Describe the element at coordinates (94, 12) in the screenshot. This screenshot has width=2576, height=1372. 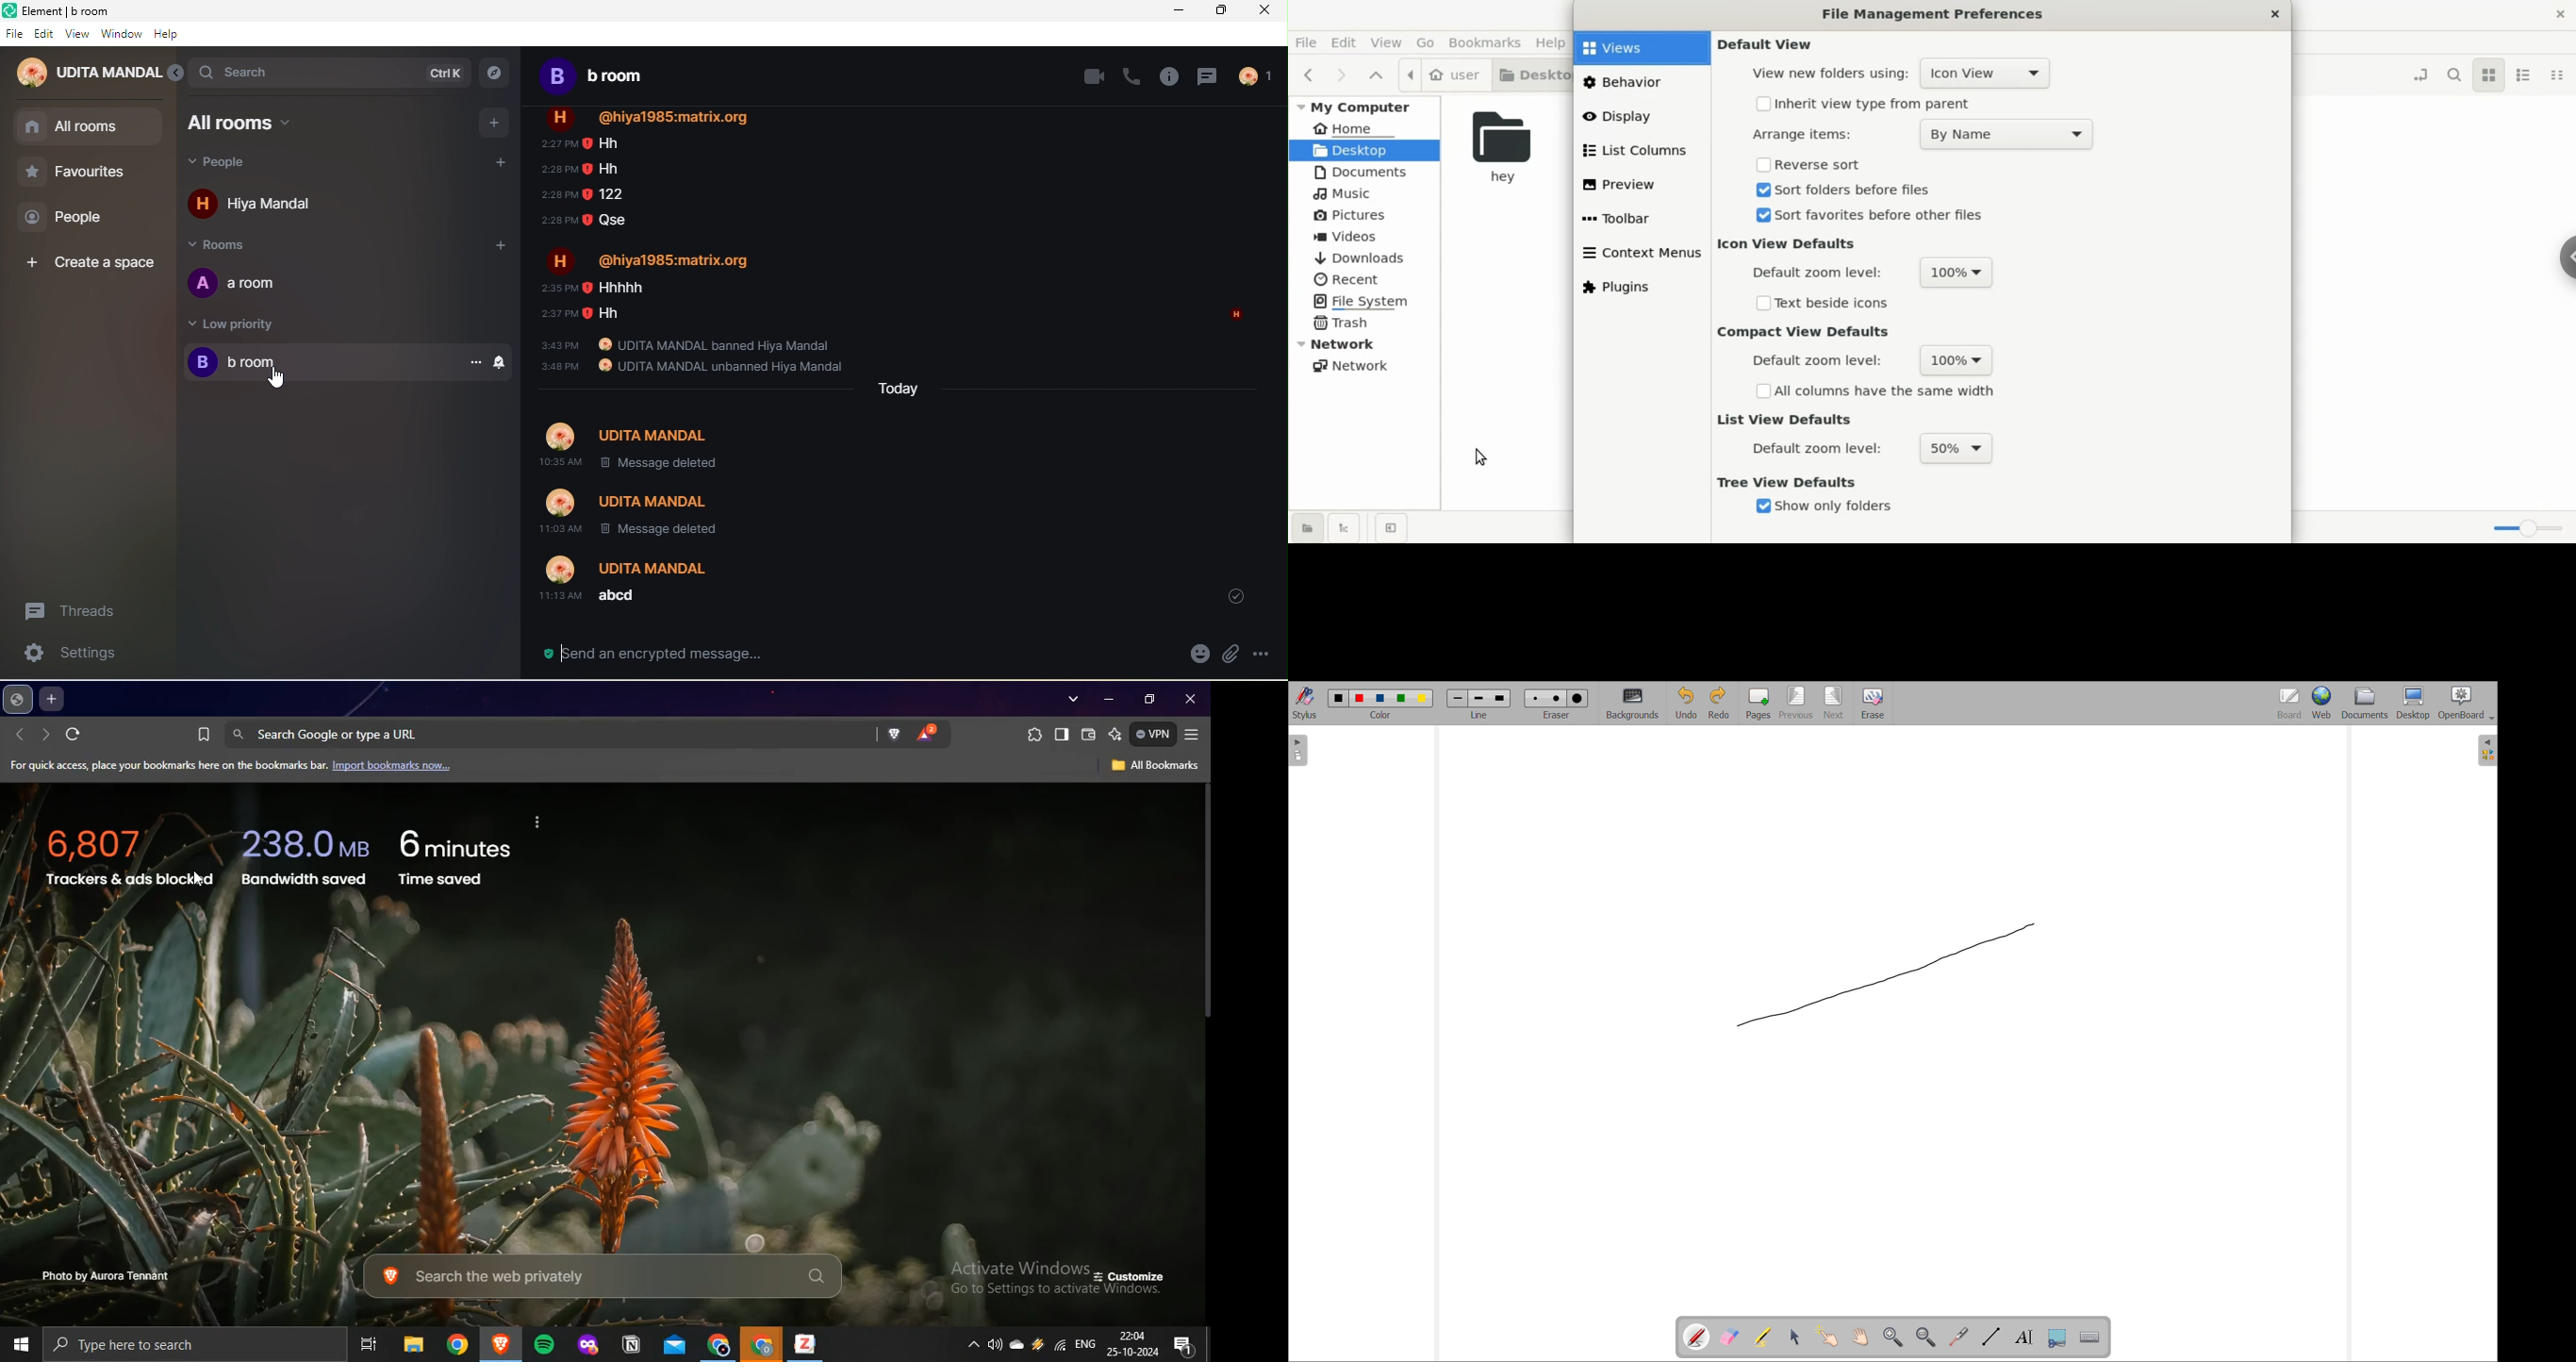
I see `title` at that location.